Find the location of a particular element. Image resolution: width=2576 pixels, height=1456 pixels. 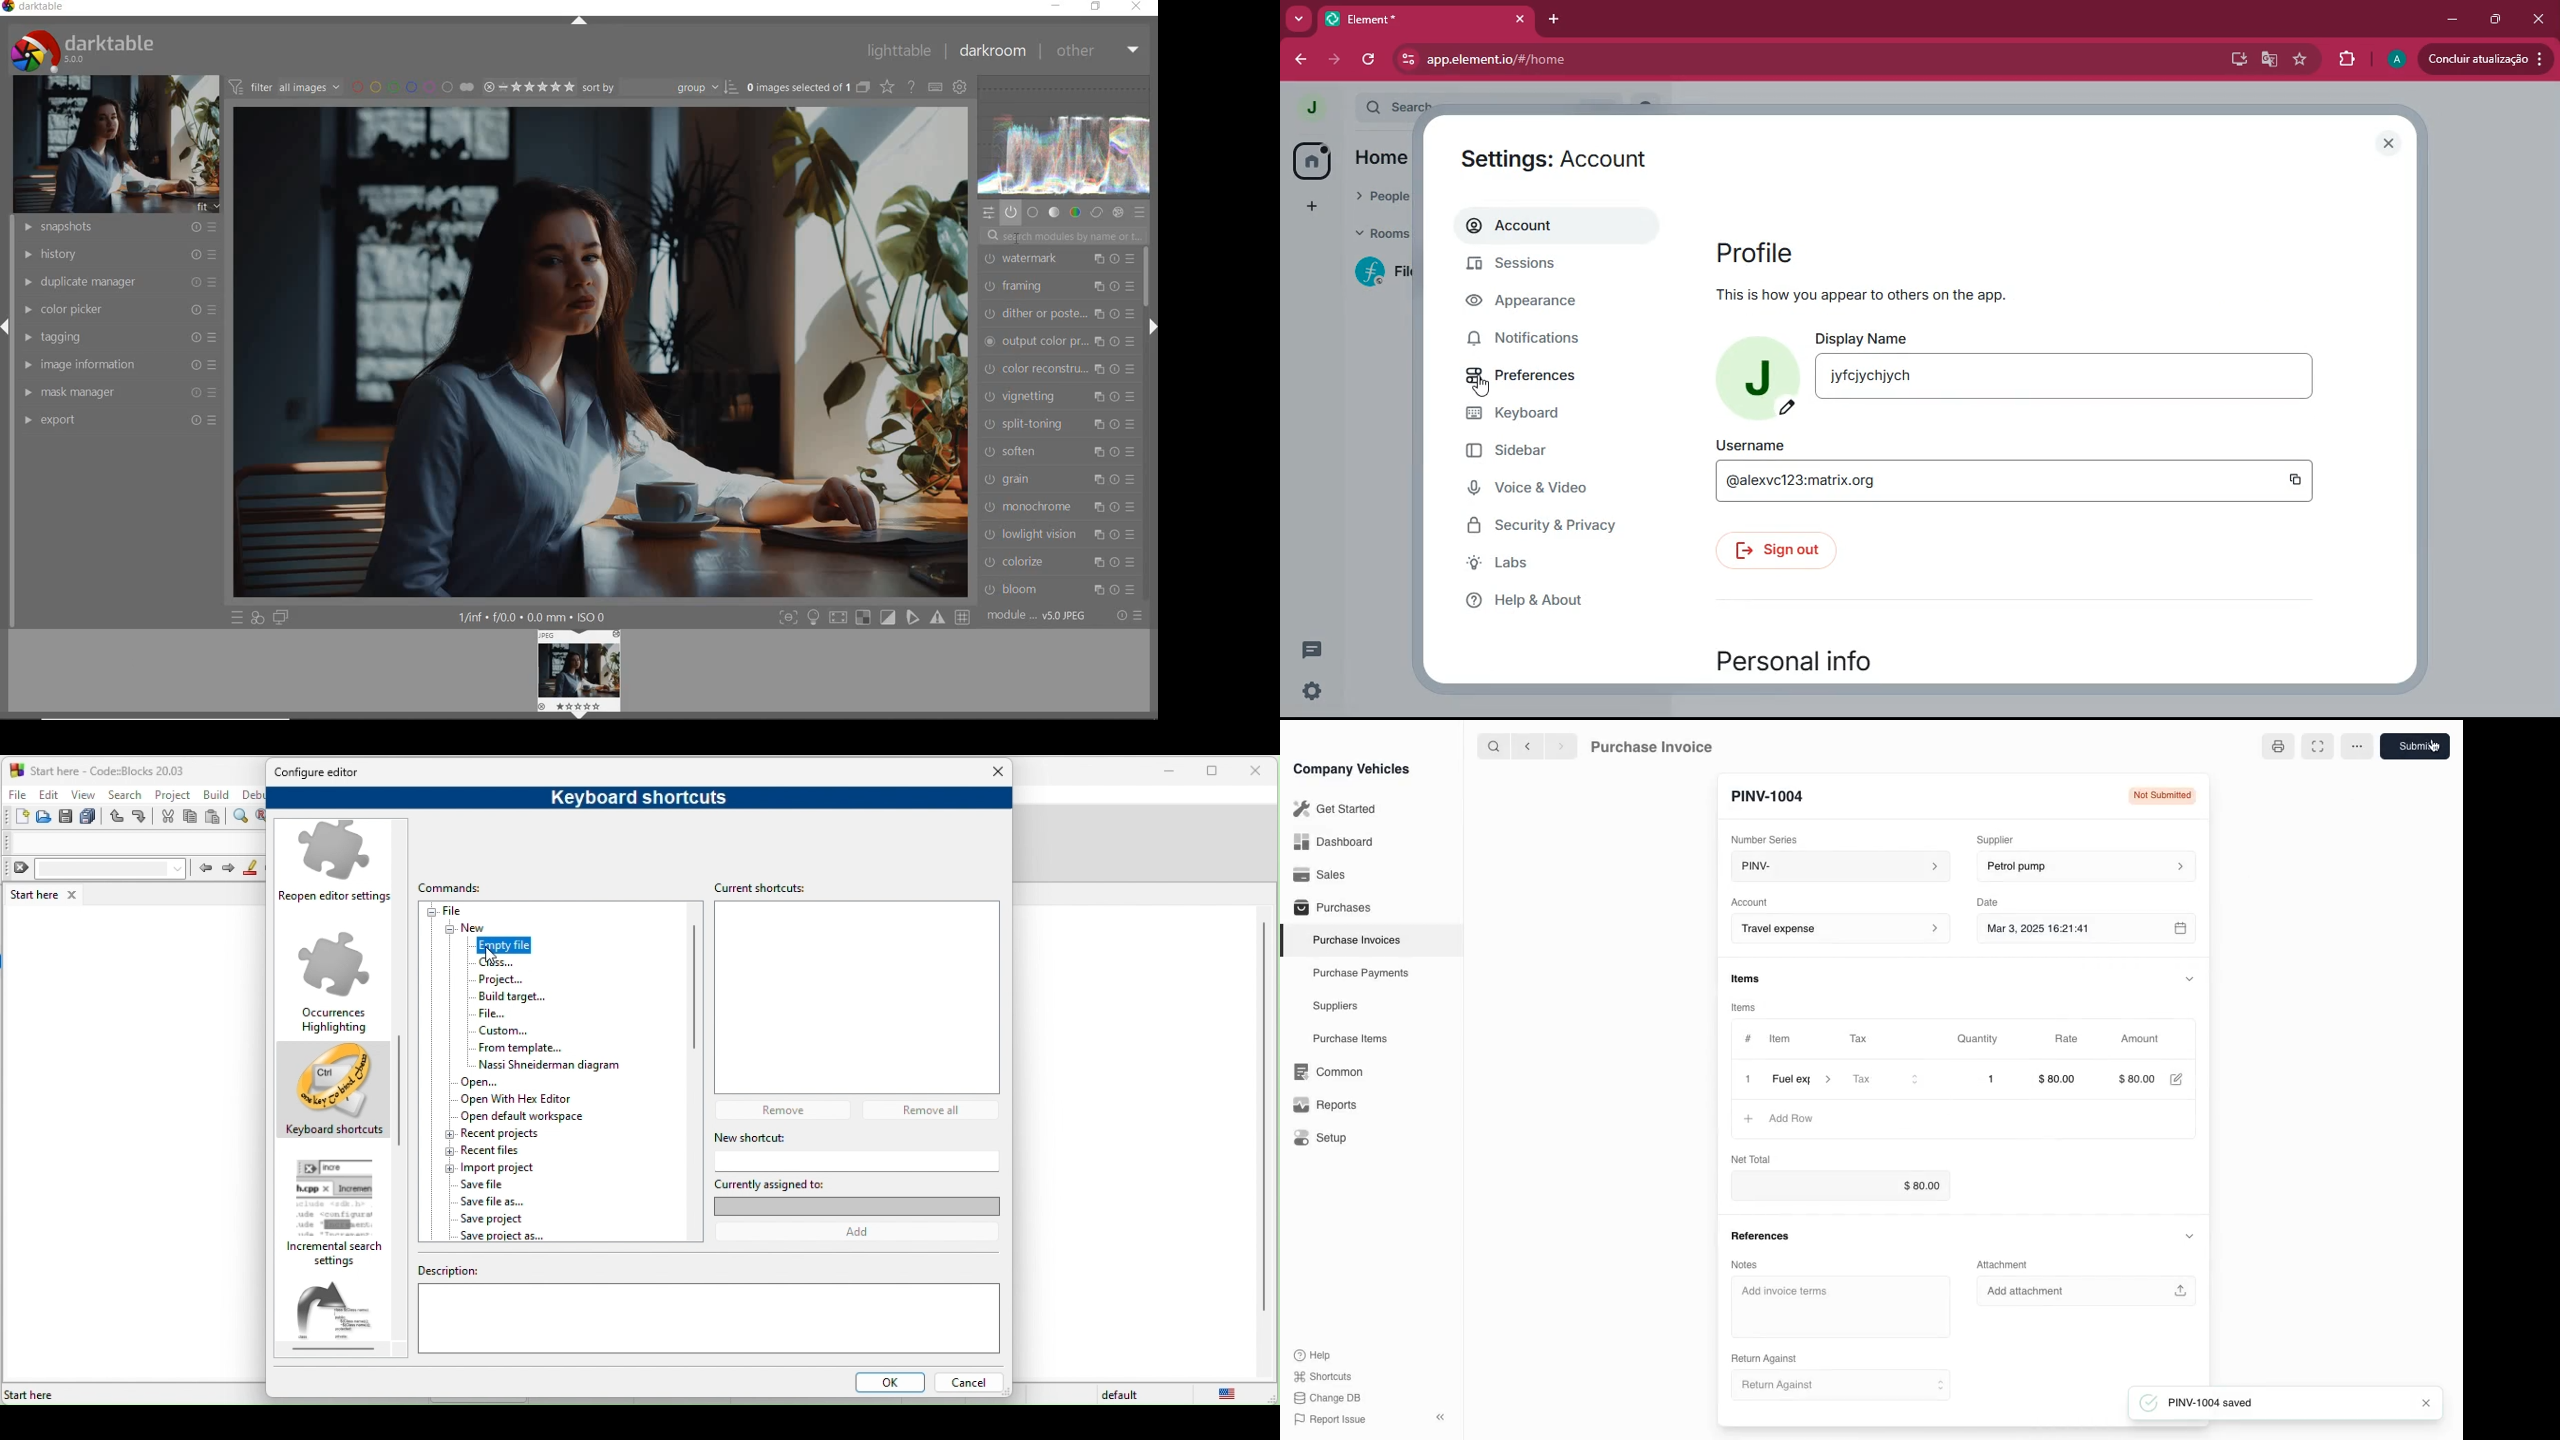

Account is located at coordinates (1838, 929).